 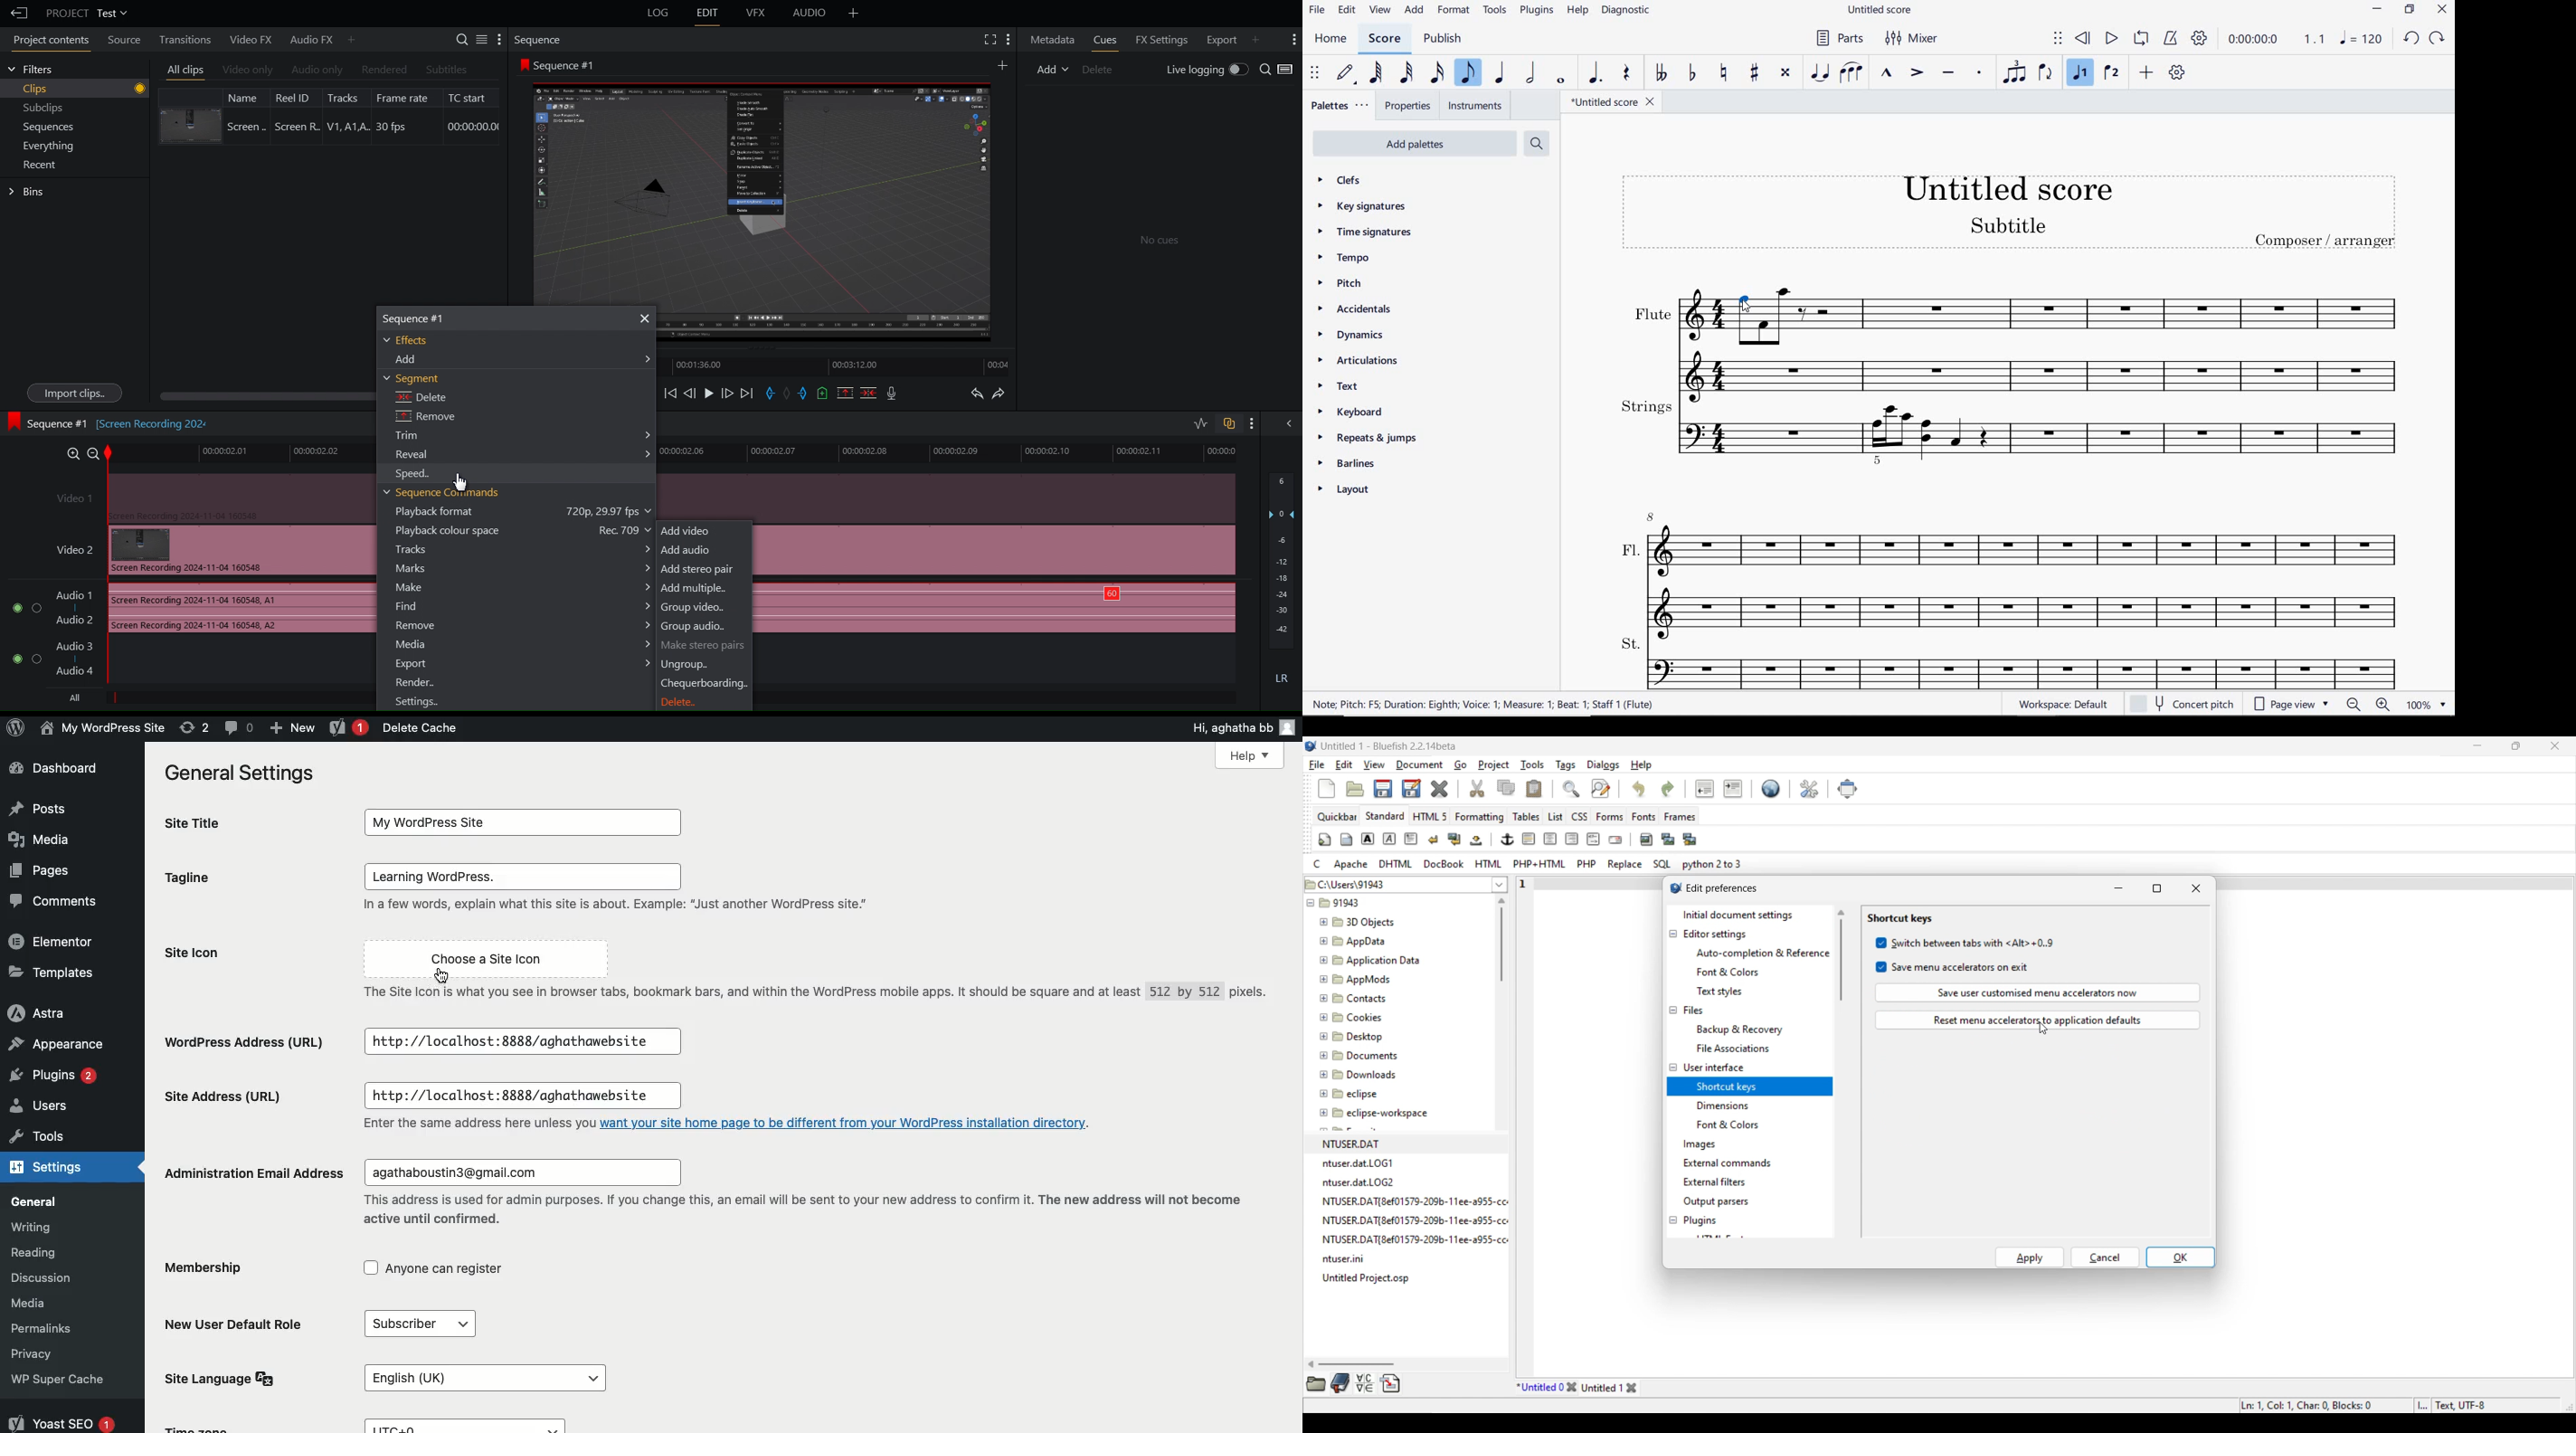 I want to click on strings, so click(x=2011, y=430).